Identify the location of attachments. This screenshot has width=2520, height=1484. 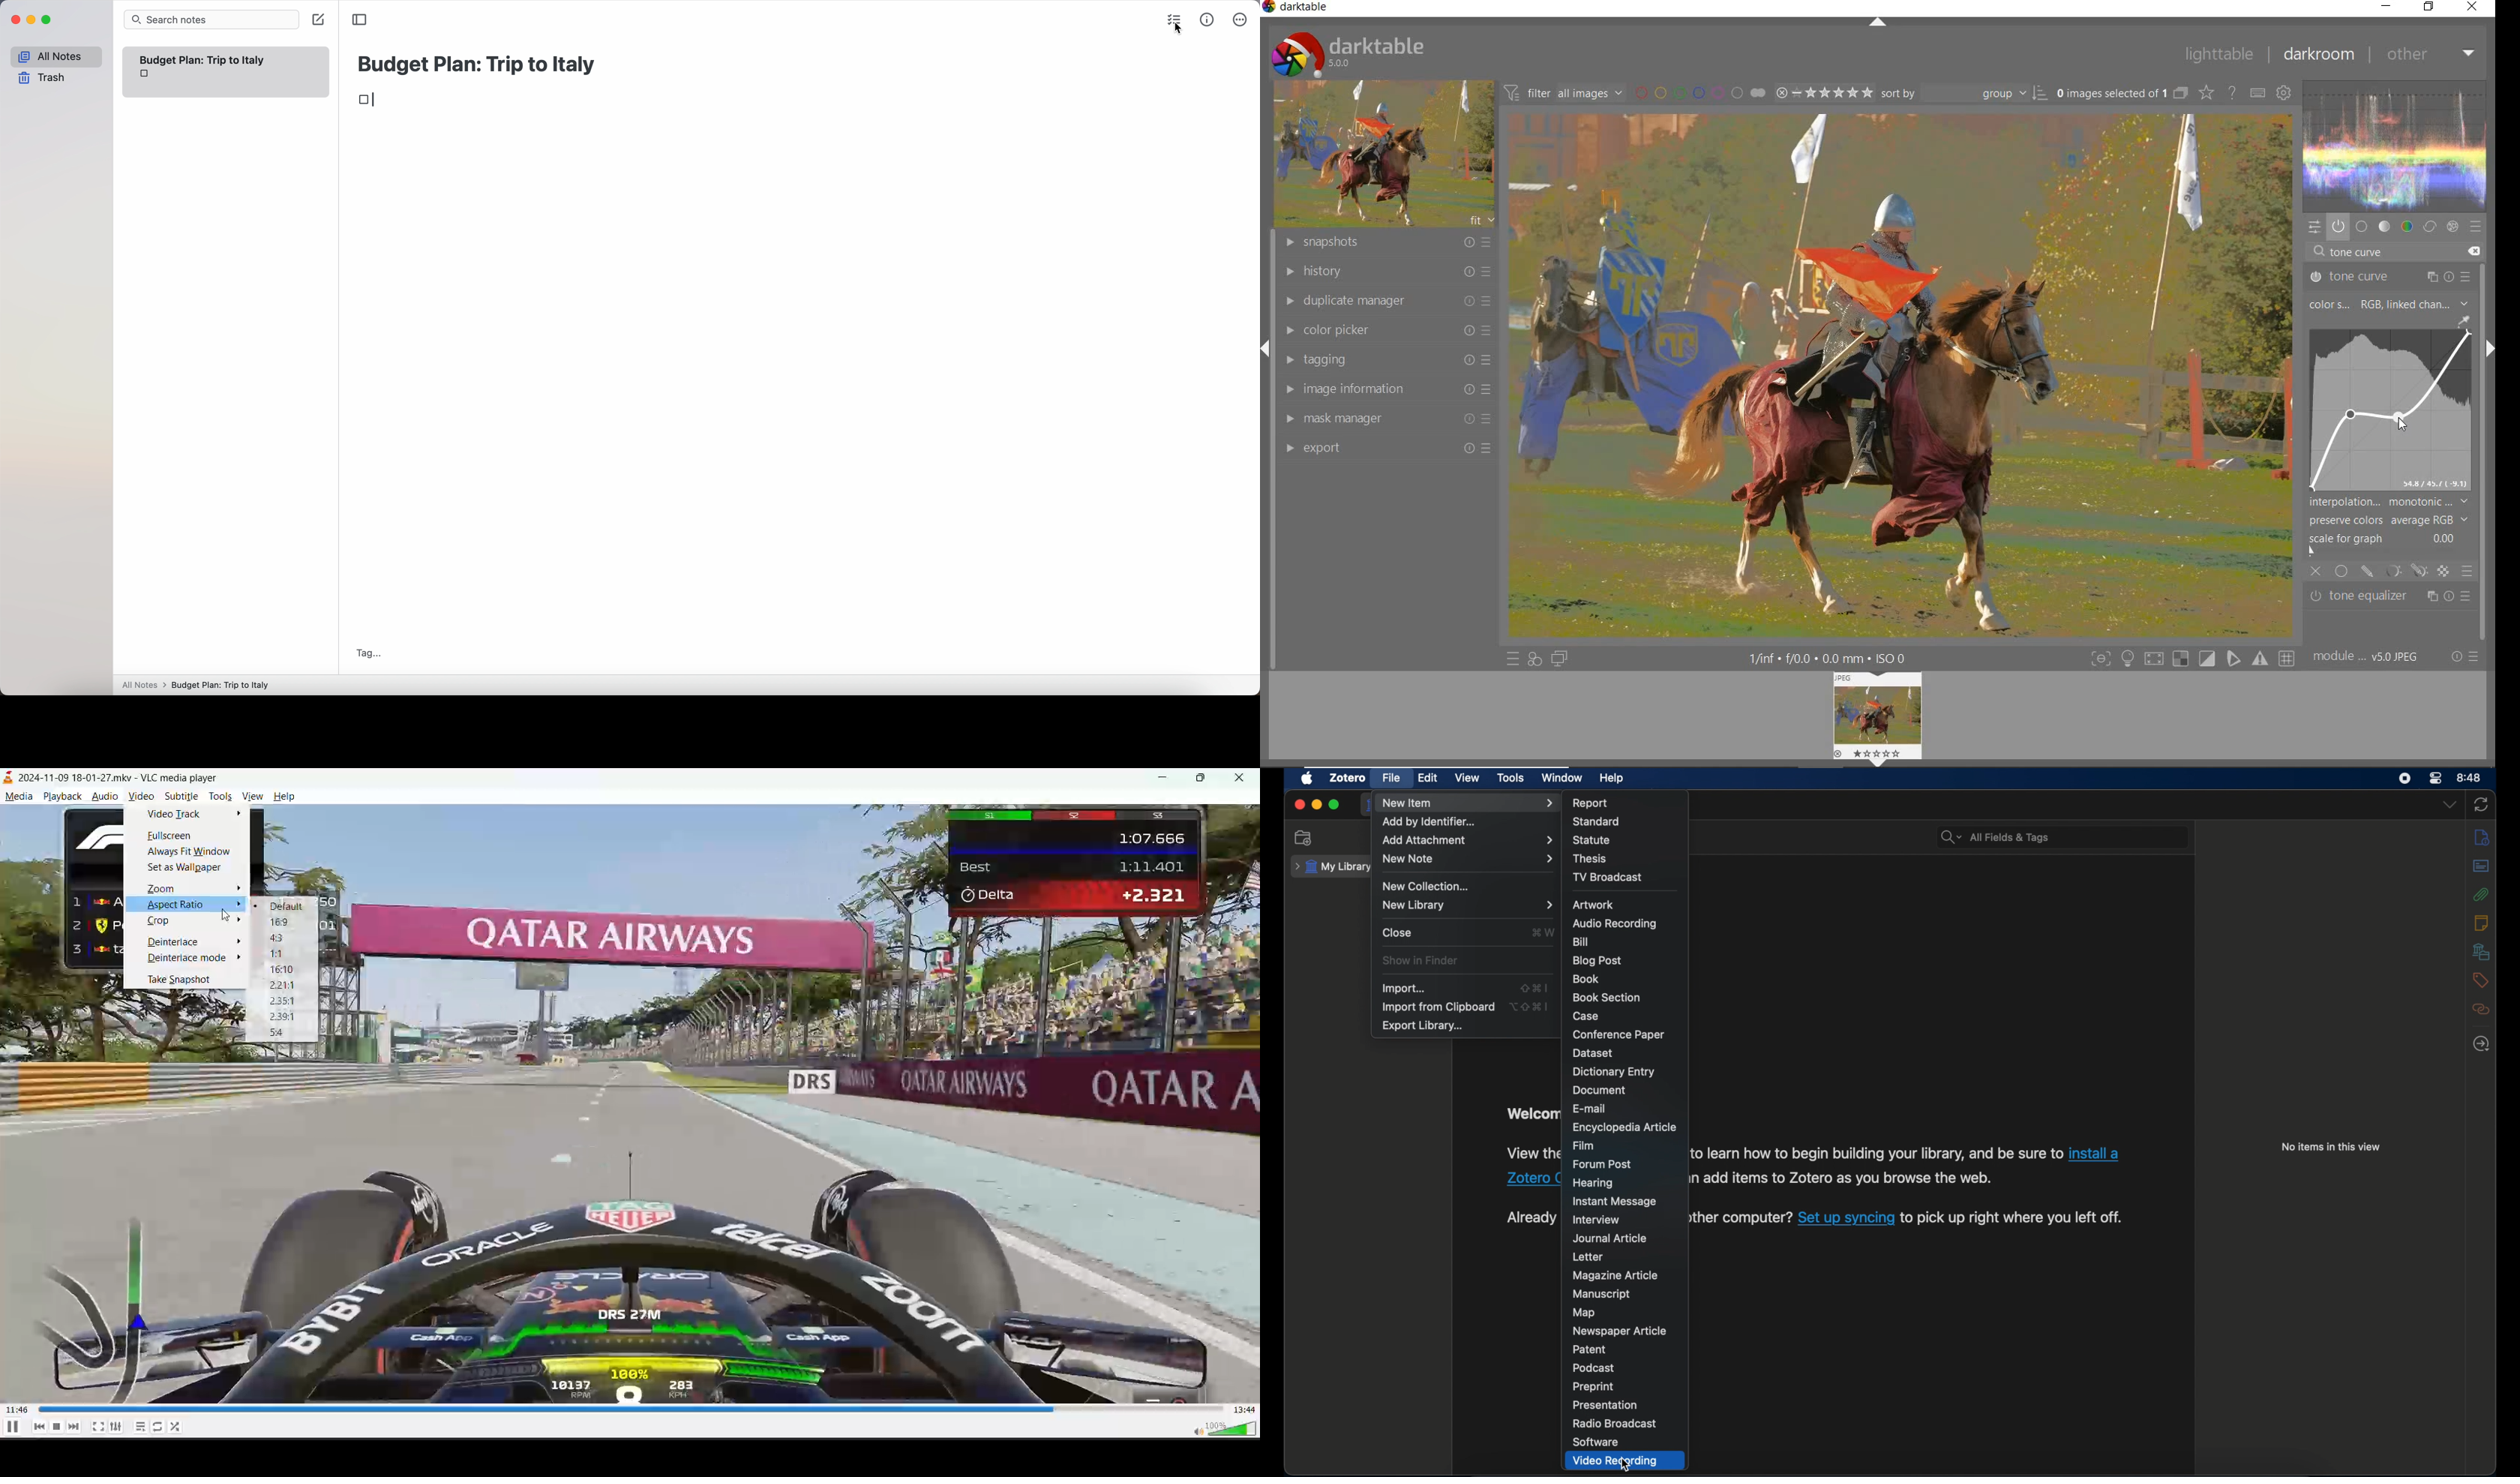
(2481, 894).